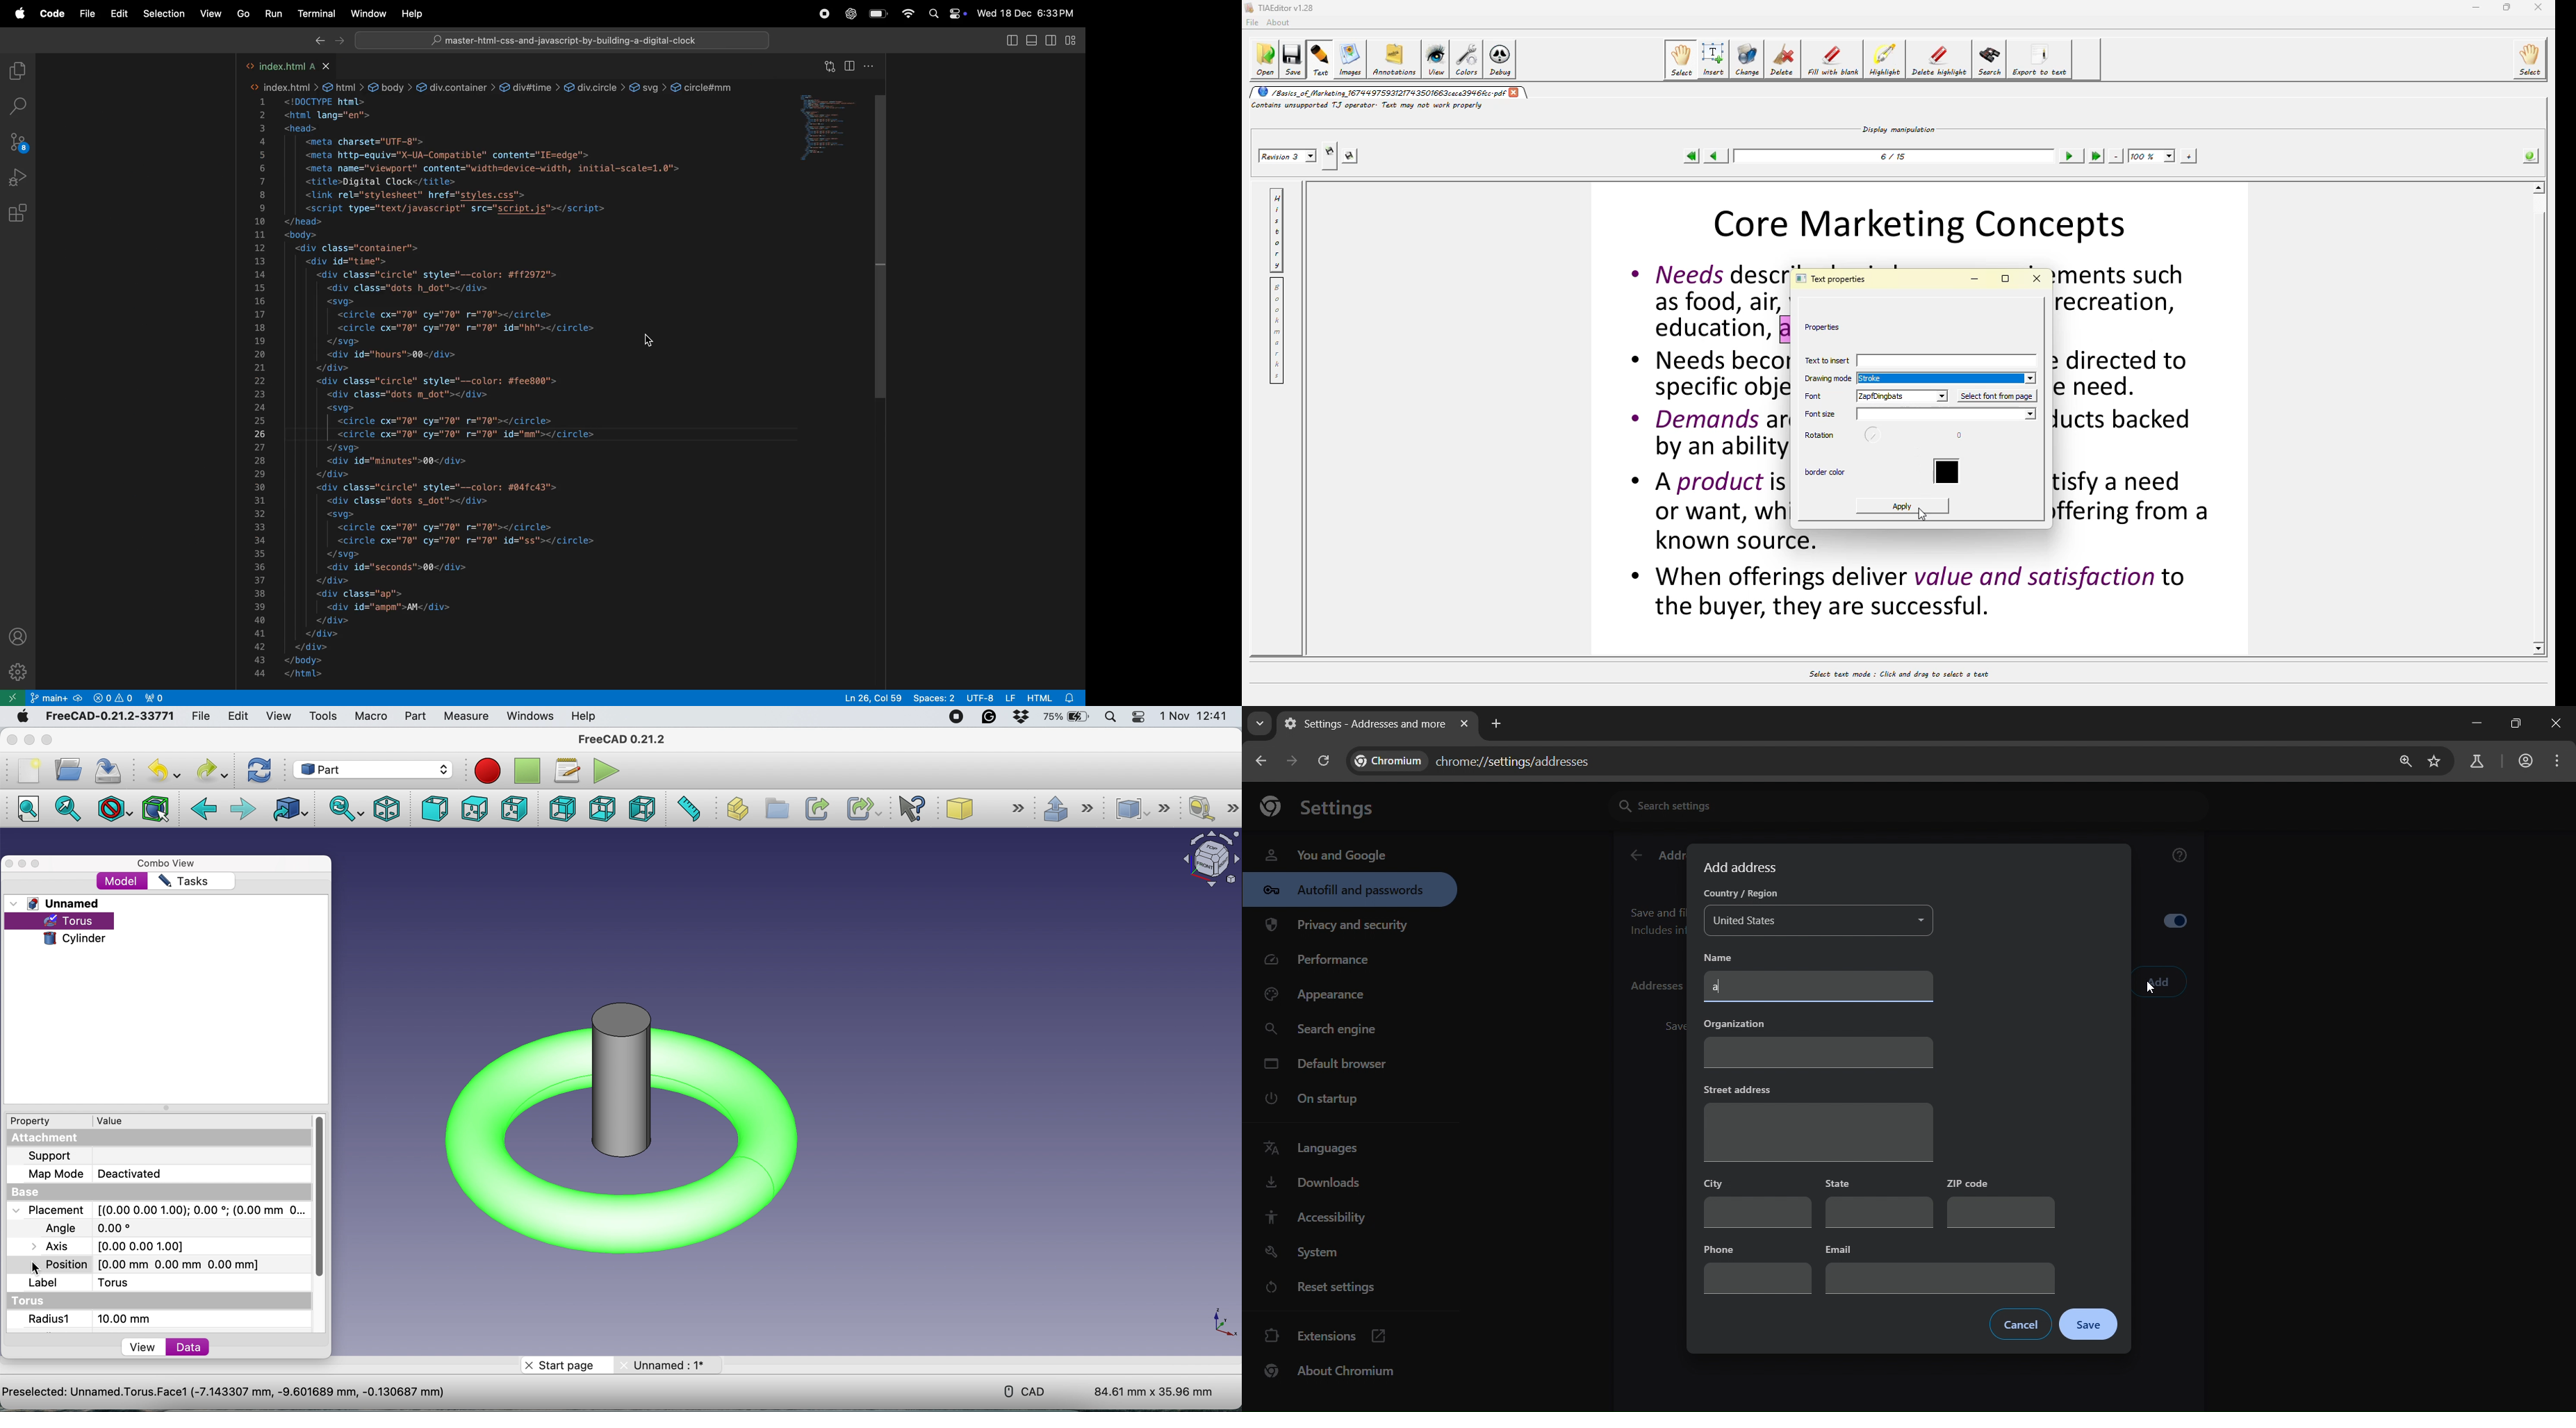 Image resolution: width=2576 pixels, height=1428 pixels. I want to click on sync view, so click(347, 810).